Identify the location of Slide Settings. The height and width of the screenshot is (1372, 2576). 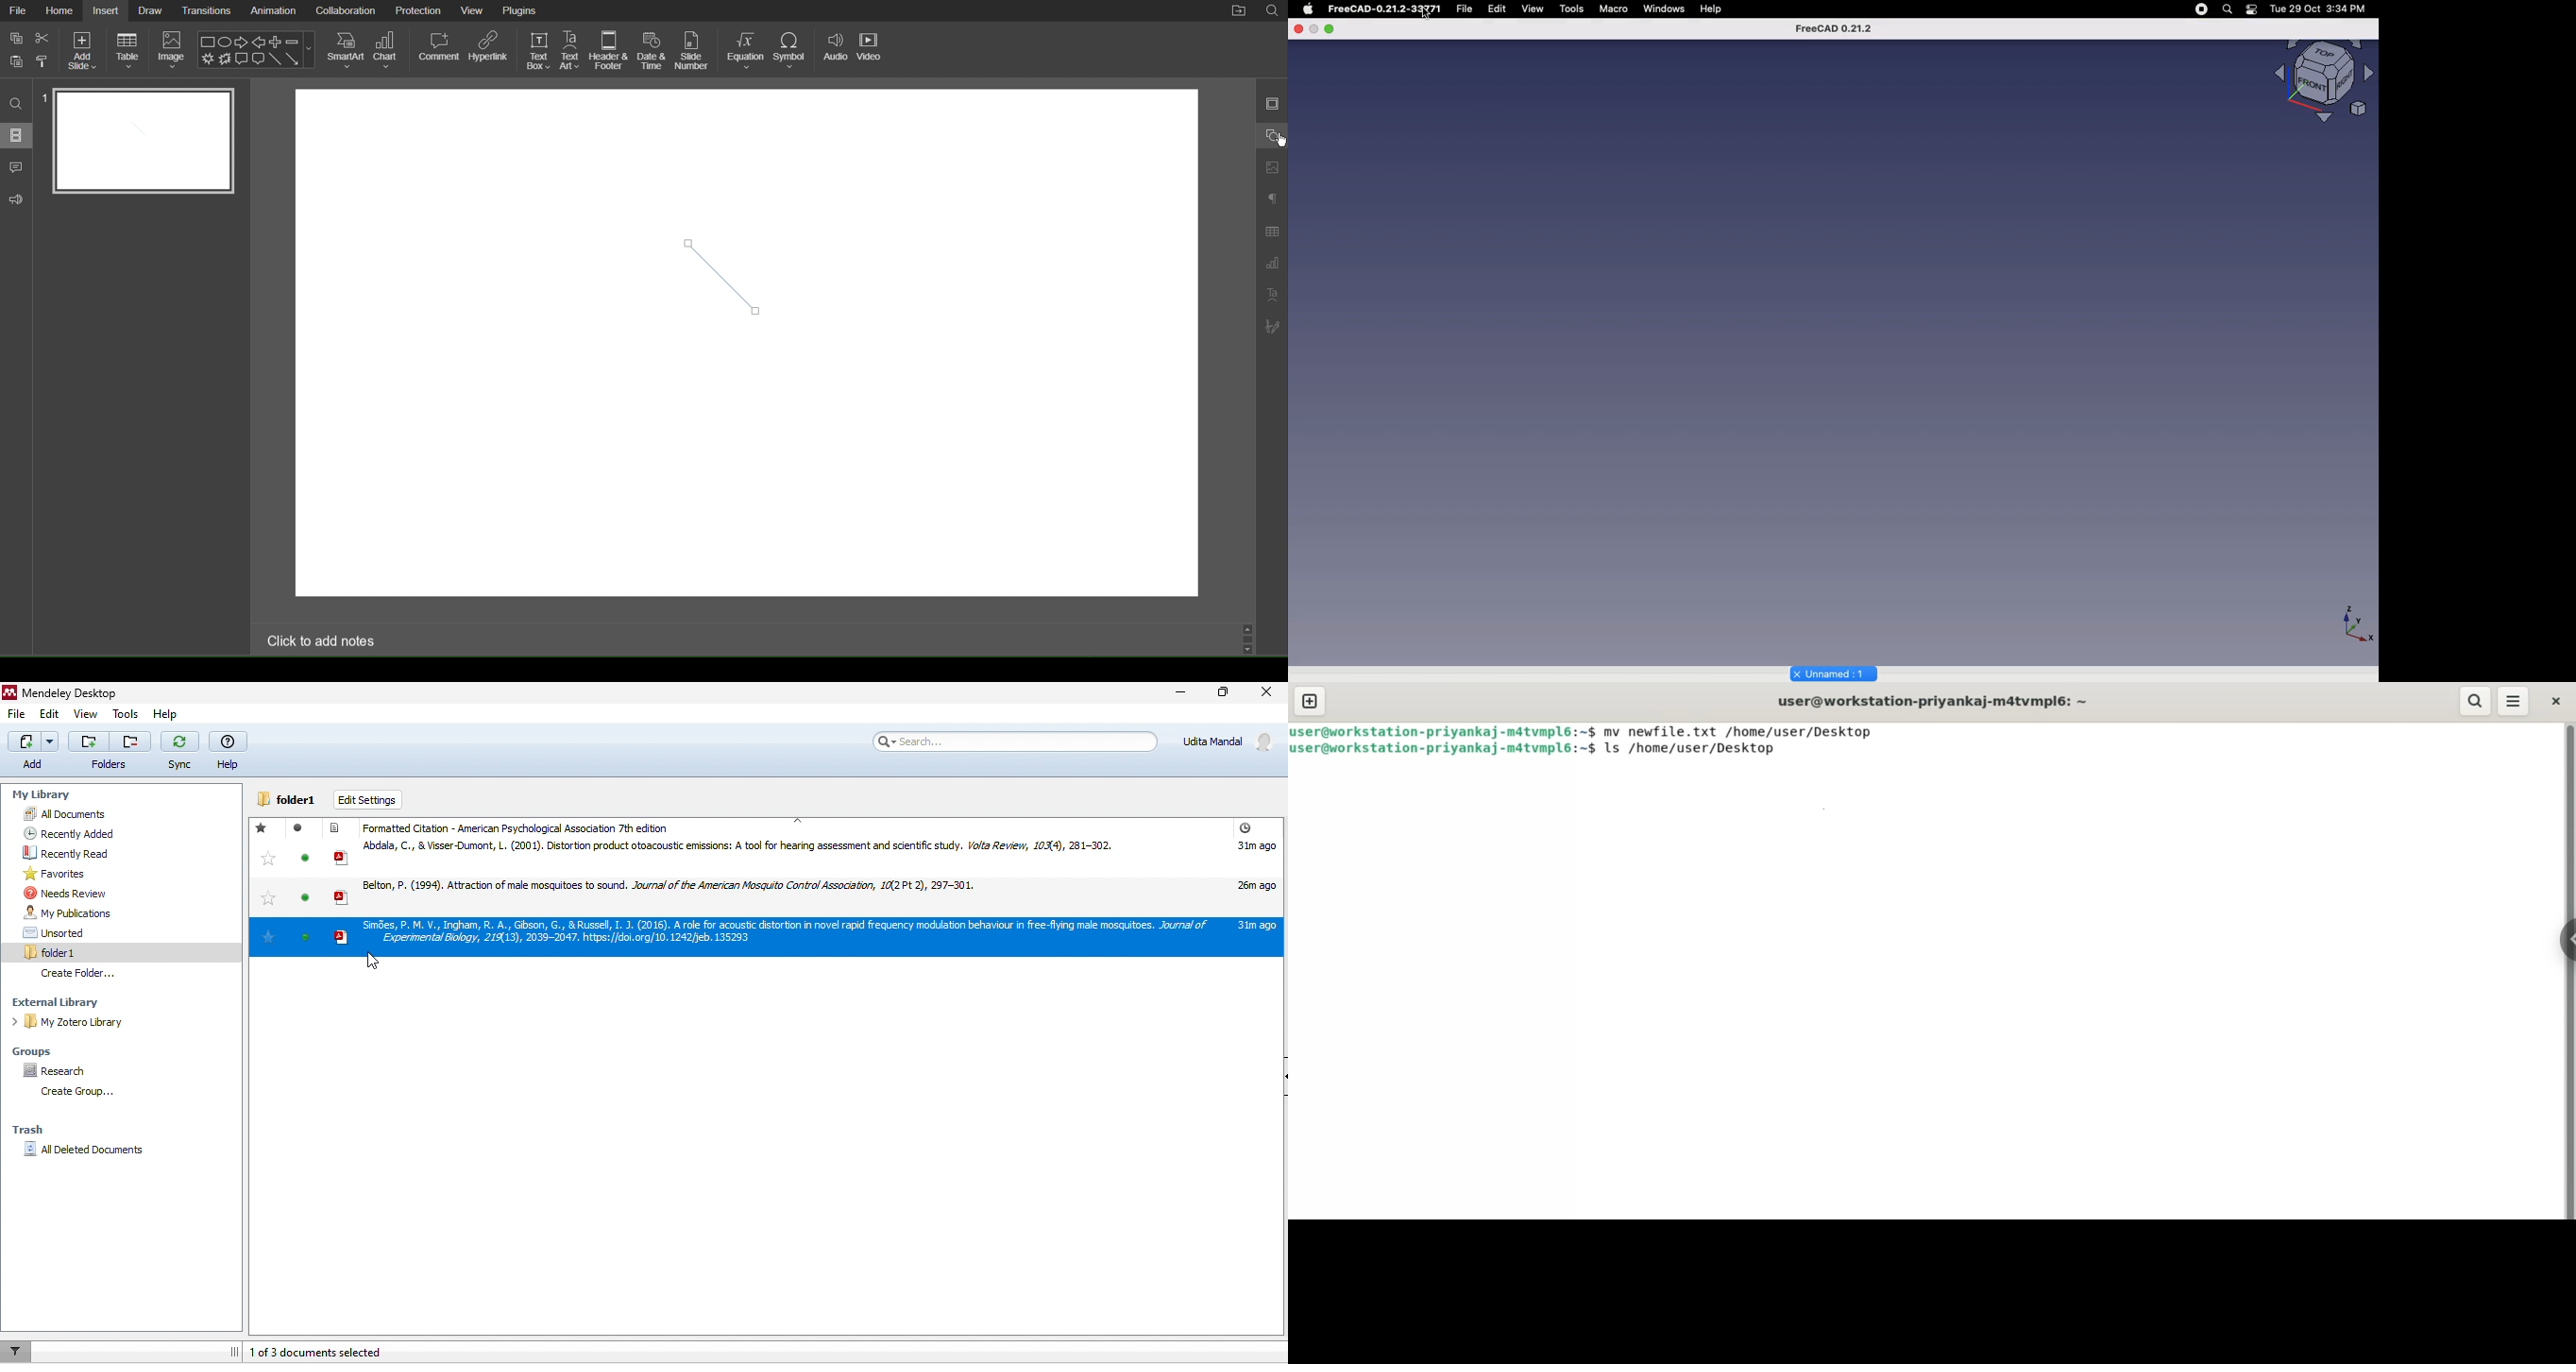
(1271, 102).